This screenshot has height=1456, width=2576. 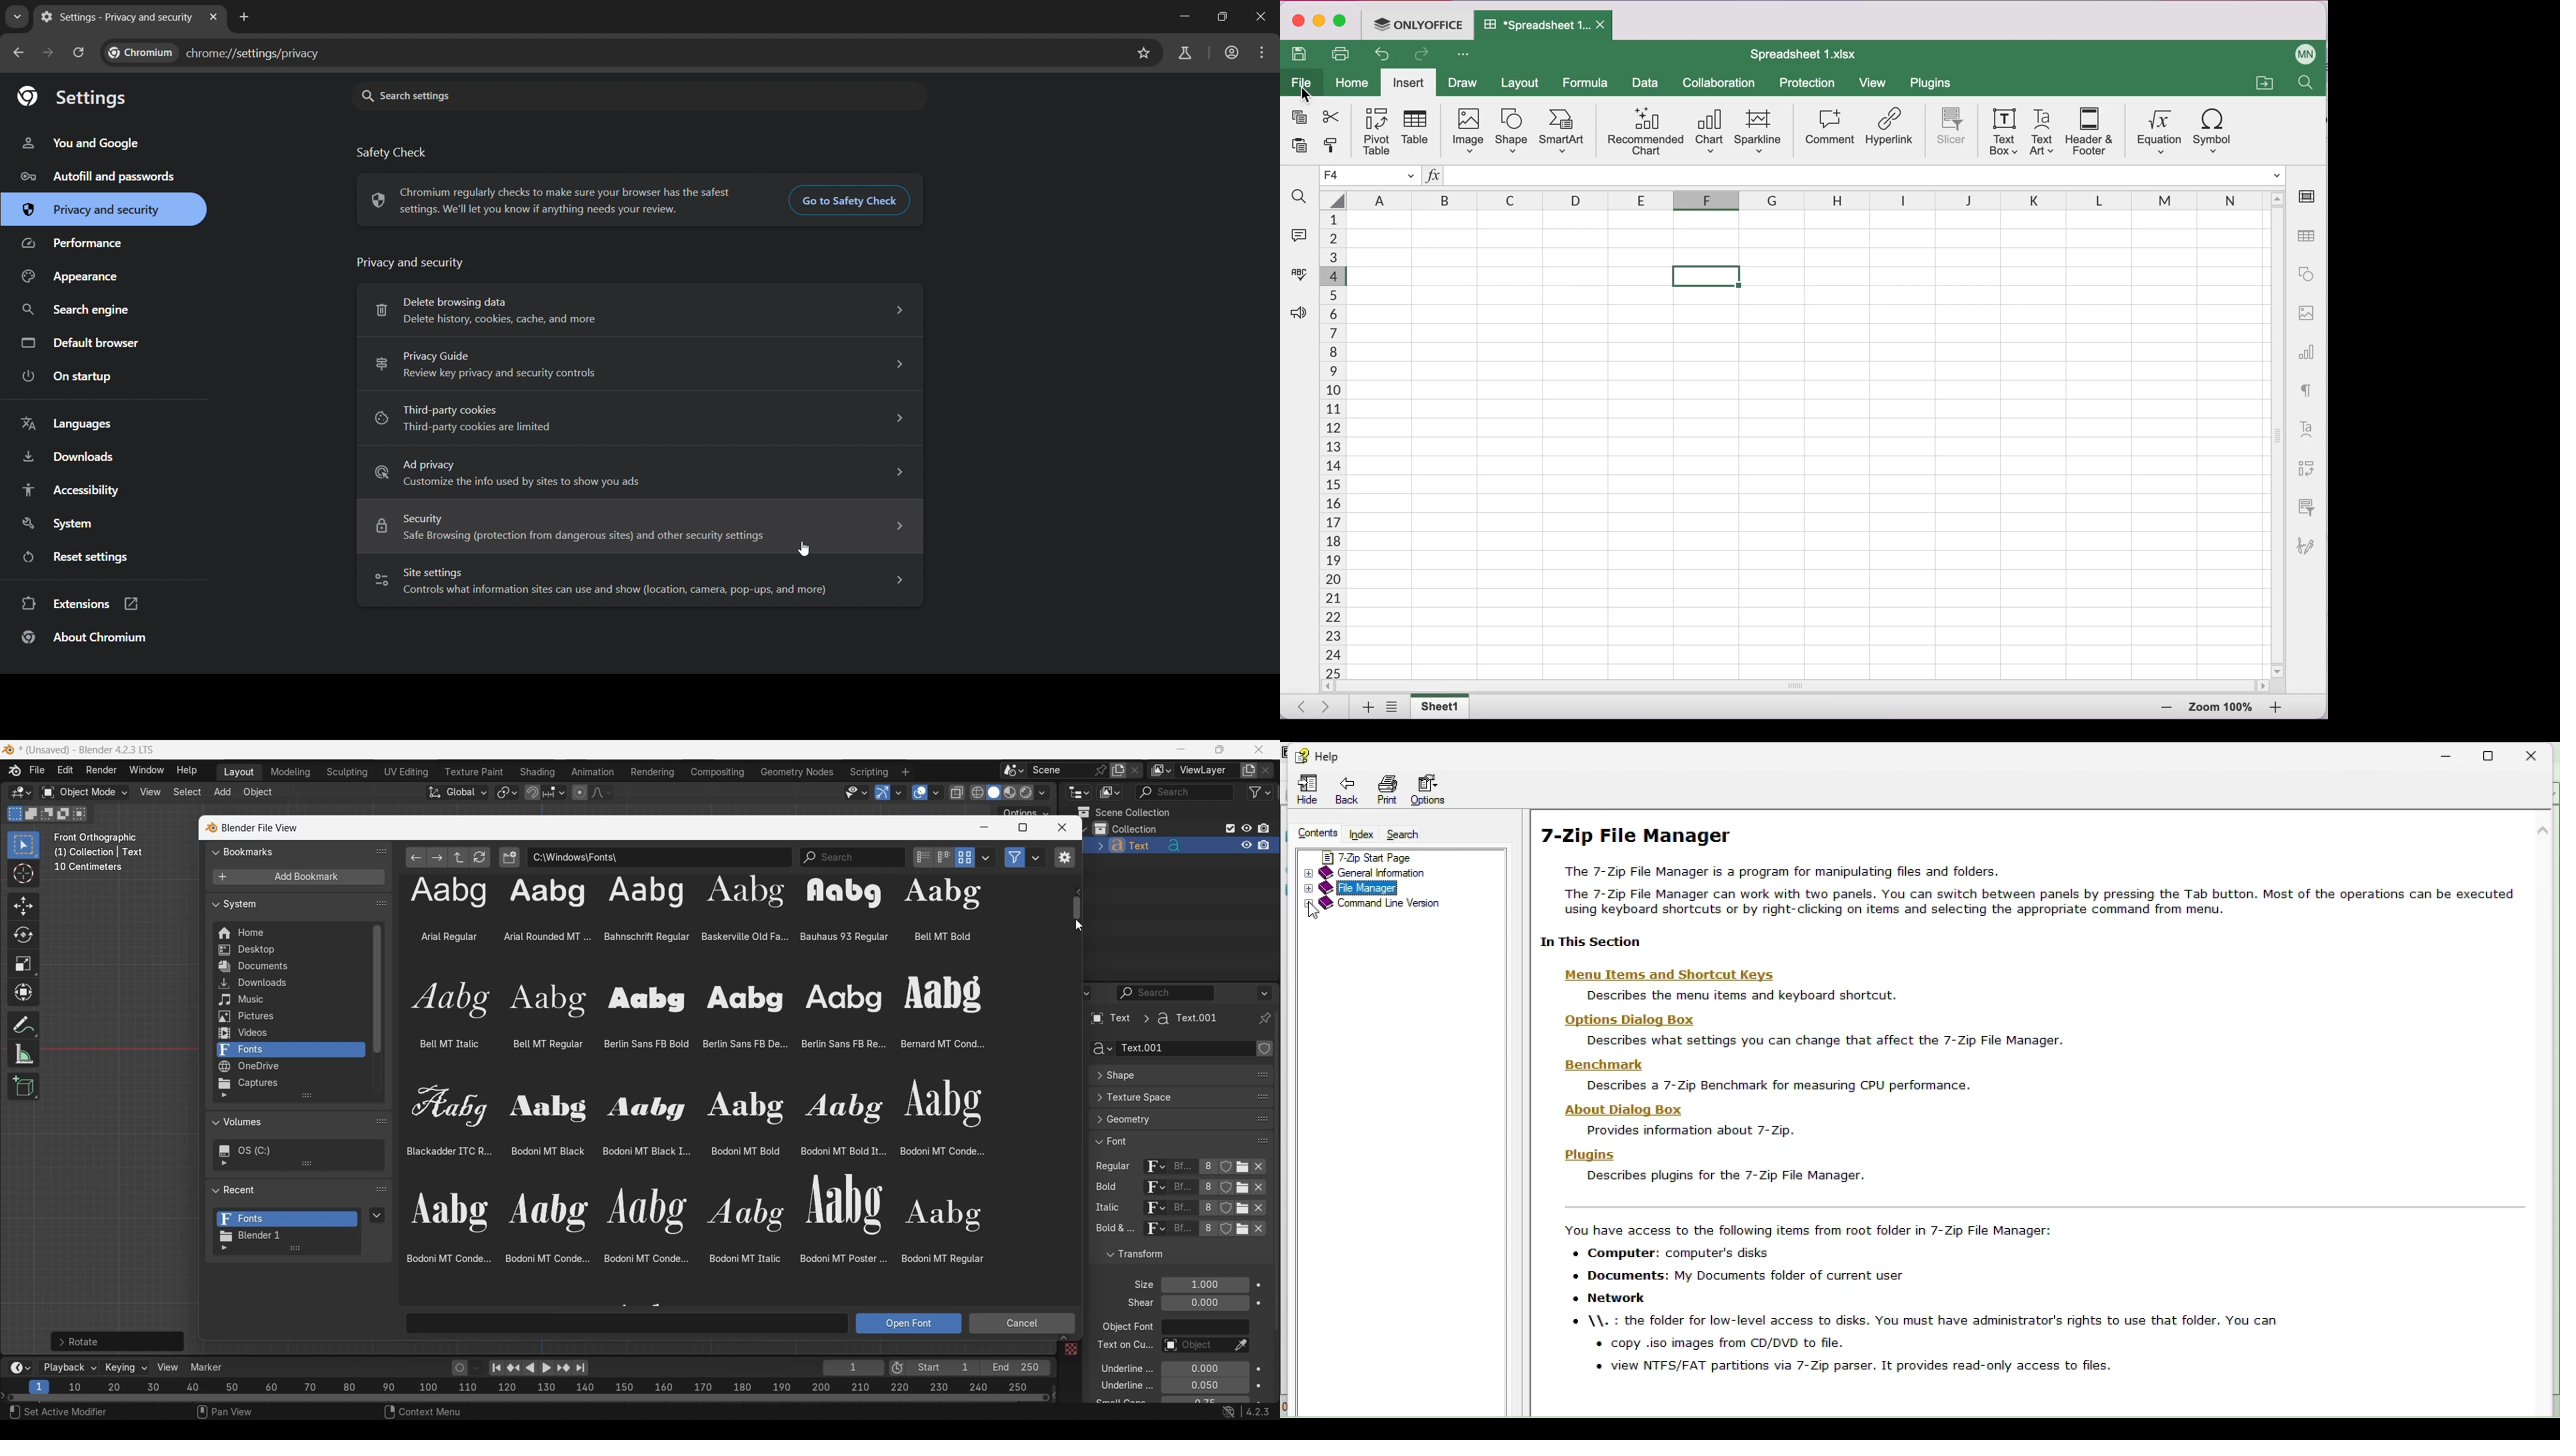 I want to click on Content, so click(x=1322, y=833).